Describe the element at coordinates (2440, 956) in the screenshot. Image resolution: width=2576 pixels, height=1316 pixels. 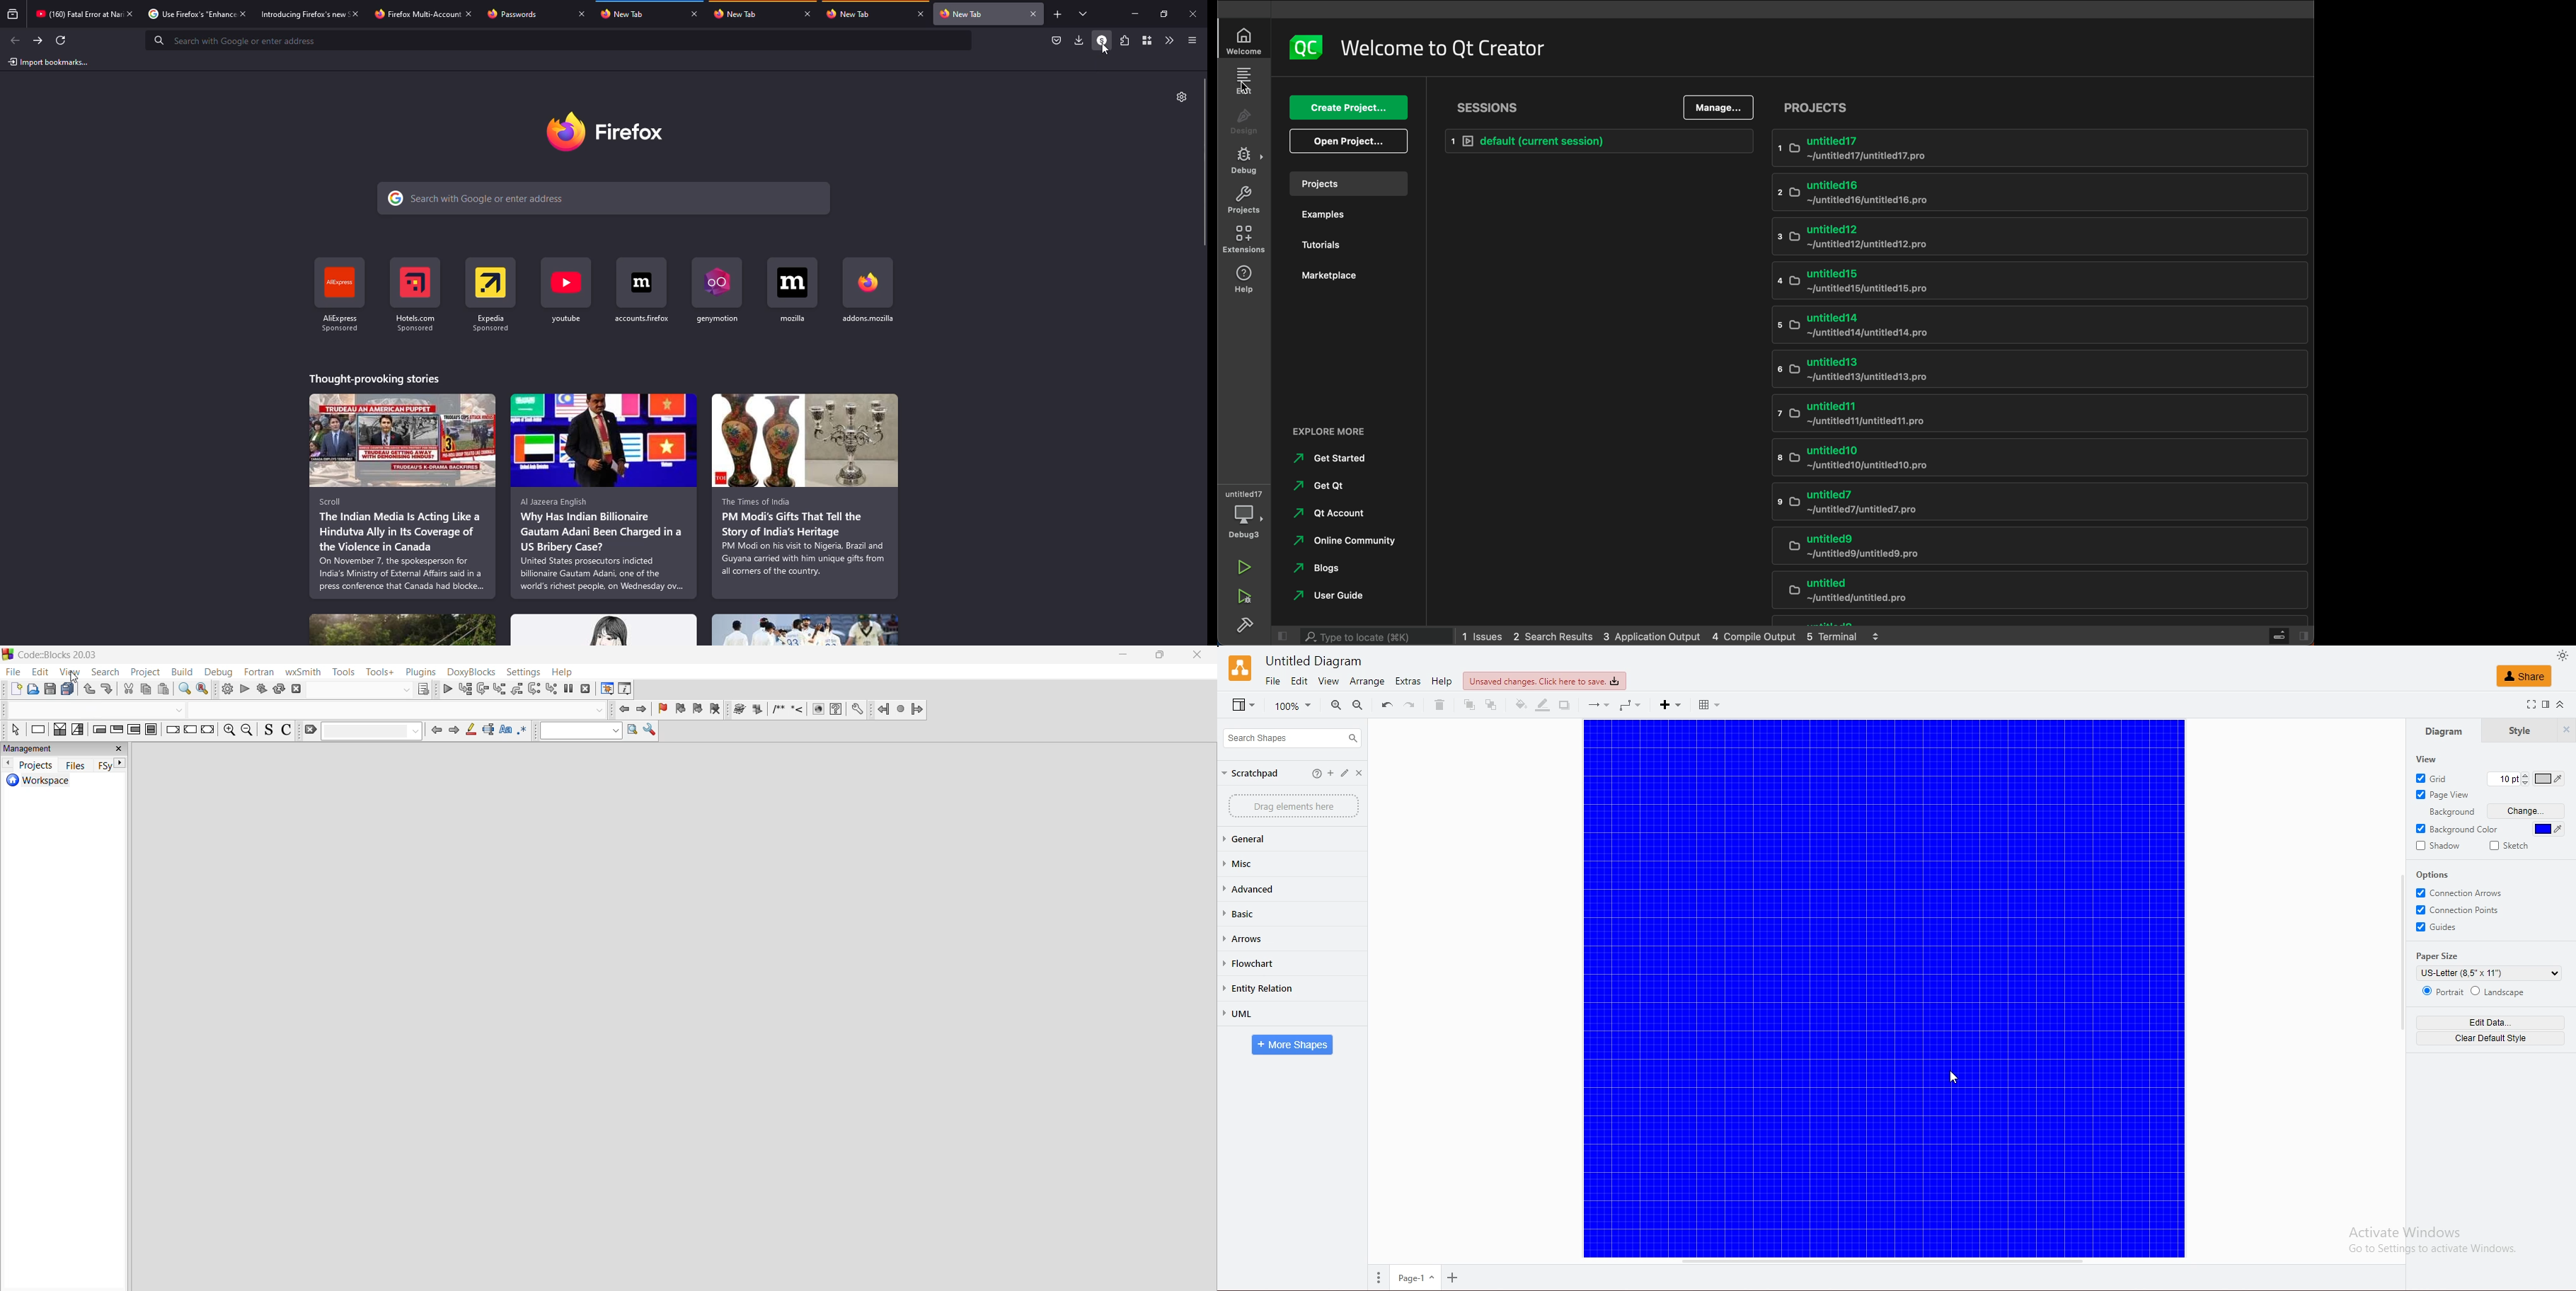
I see `paper size` at that location.